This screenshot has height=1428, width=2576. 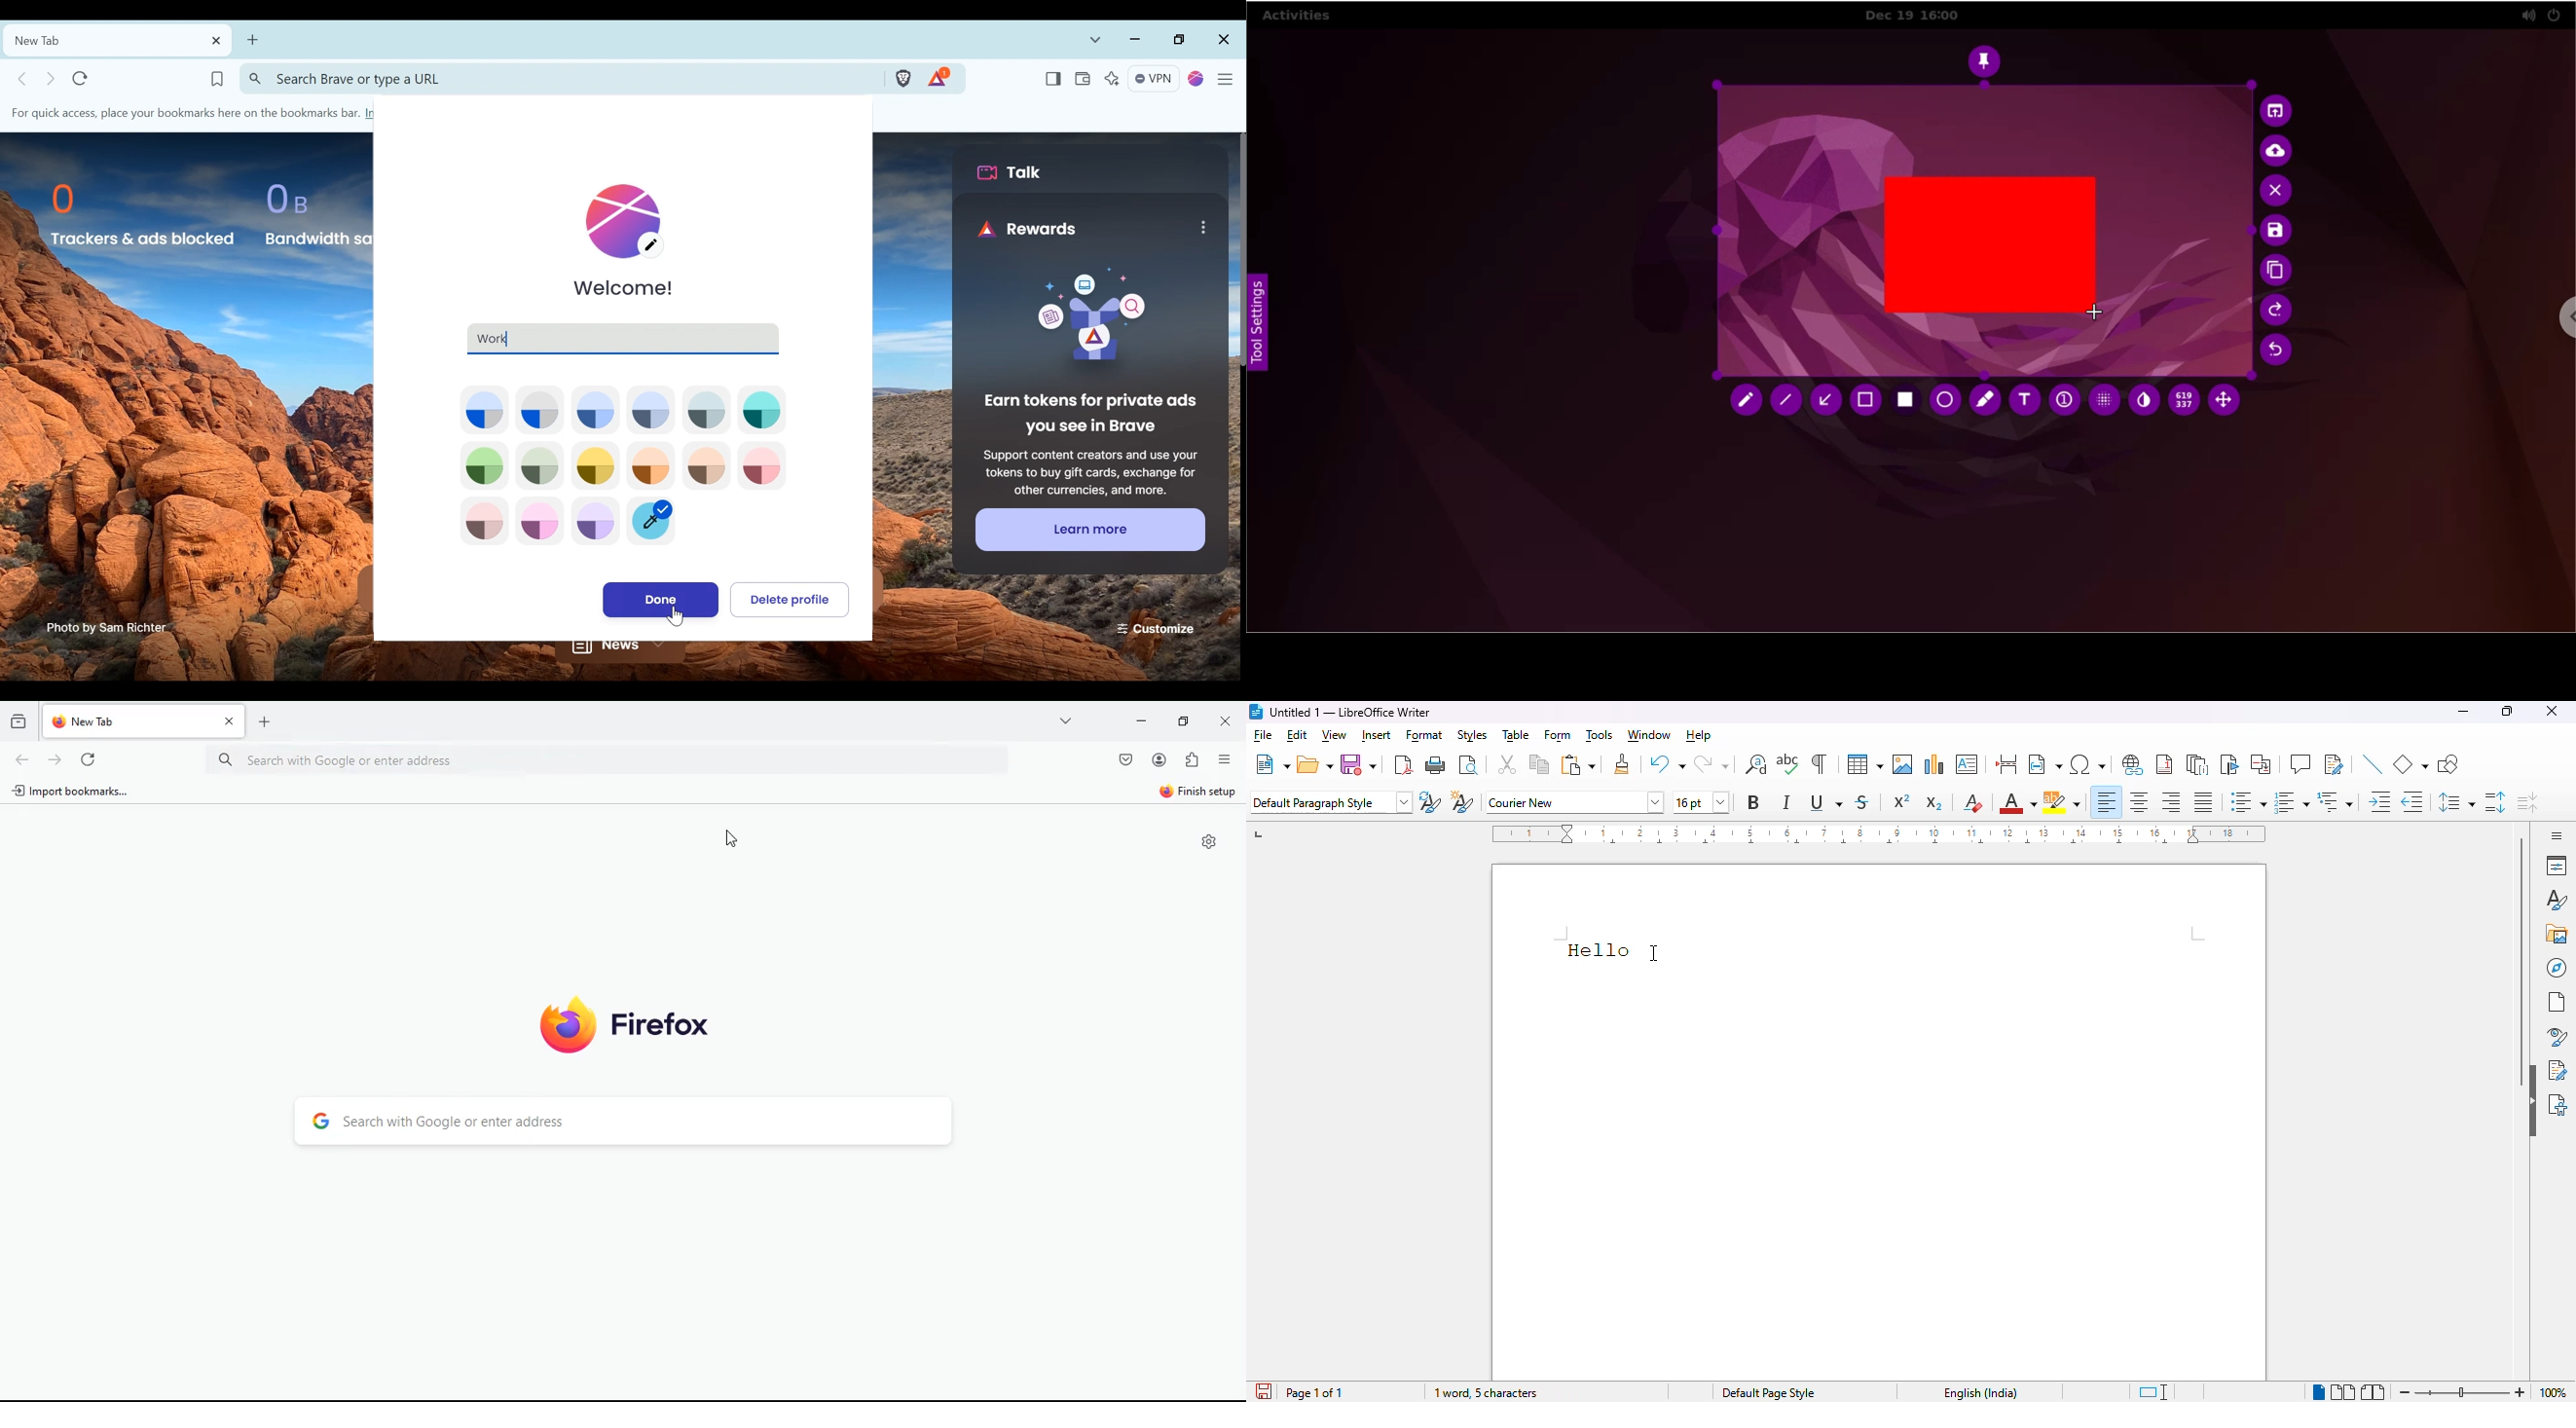 I want to click on set paragraph style, so click(x=1332, y=802).